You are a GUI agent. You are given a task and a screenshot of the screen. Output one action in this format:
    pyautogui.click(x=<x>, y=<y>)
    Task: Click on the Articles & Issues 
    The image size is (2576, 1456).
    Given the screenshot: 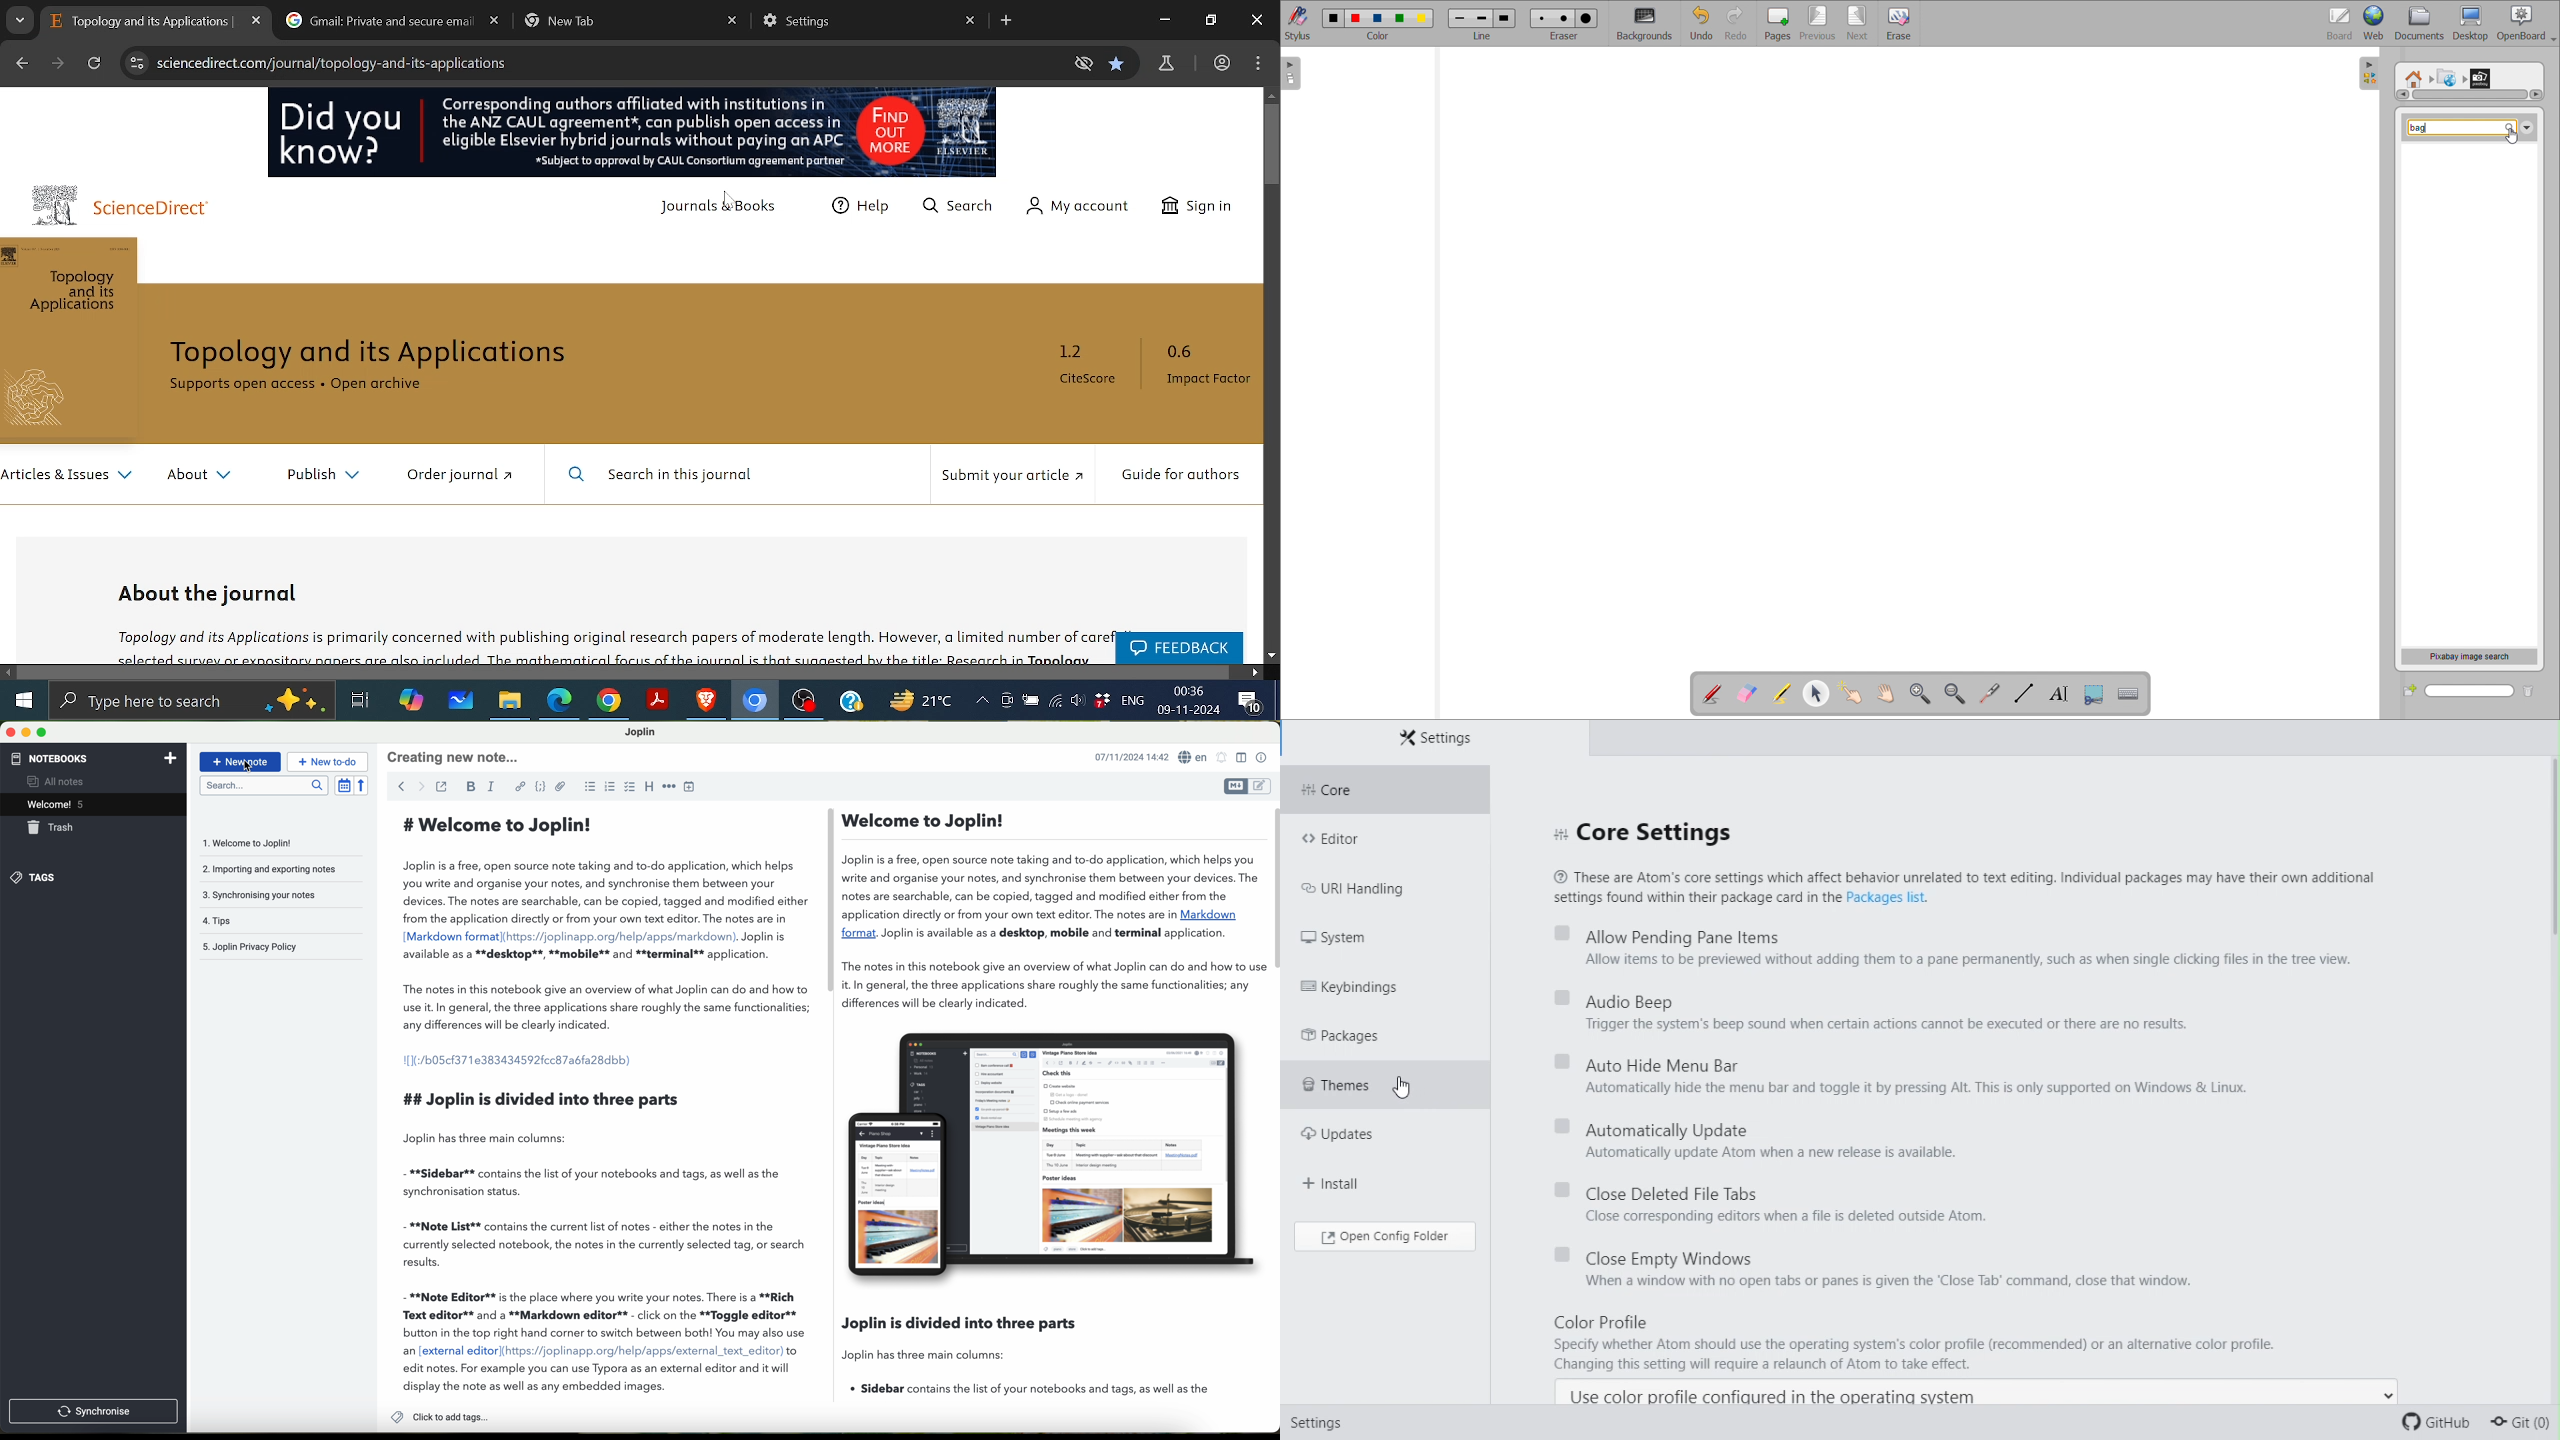 What is the action you would take?
    pyautogui.click(x=70, y=475)
    